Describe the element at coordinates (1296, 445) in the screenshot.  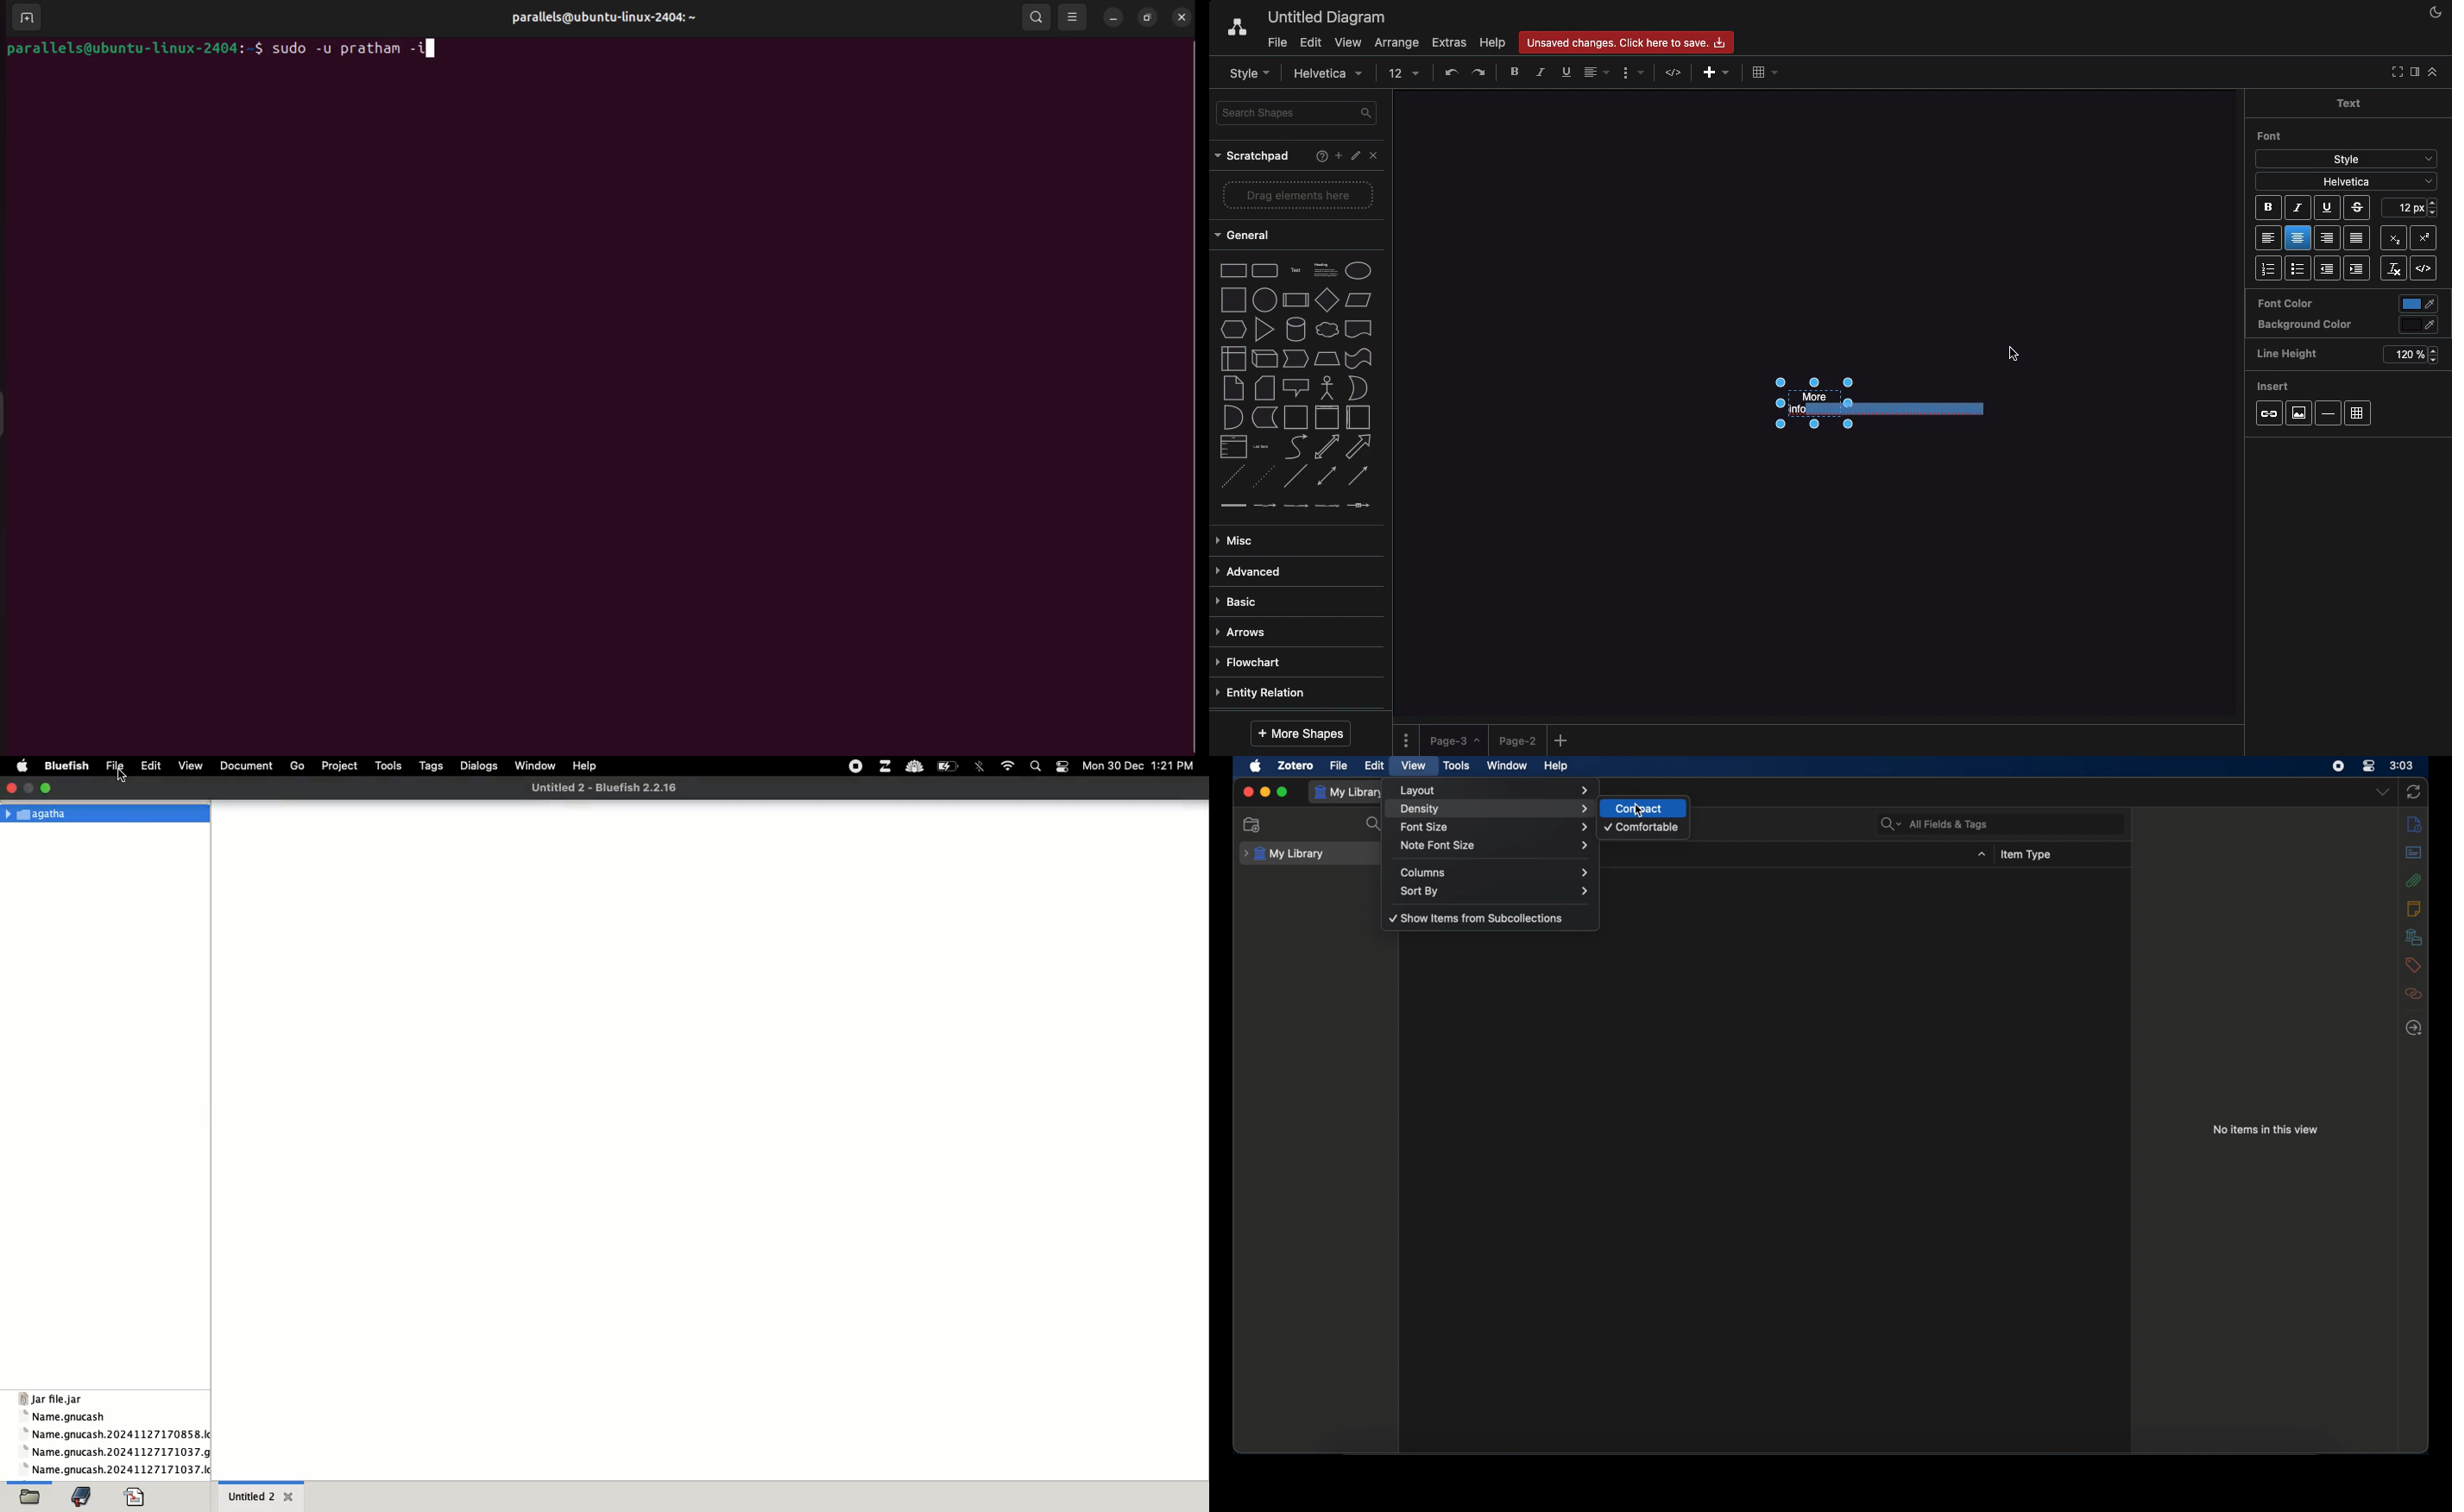
I see `curve` at that location.